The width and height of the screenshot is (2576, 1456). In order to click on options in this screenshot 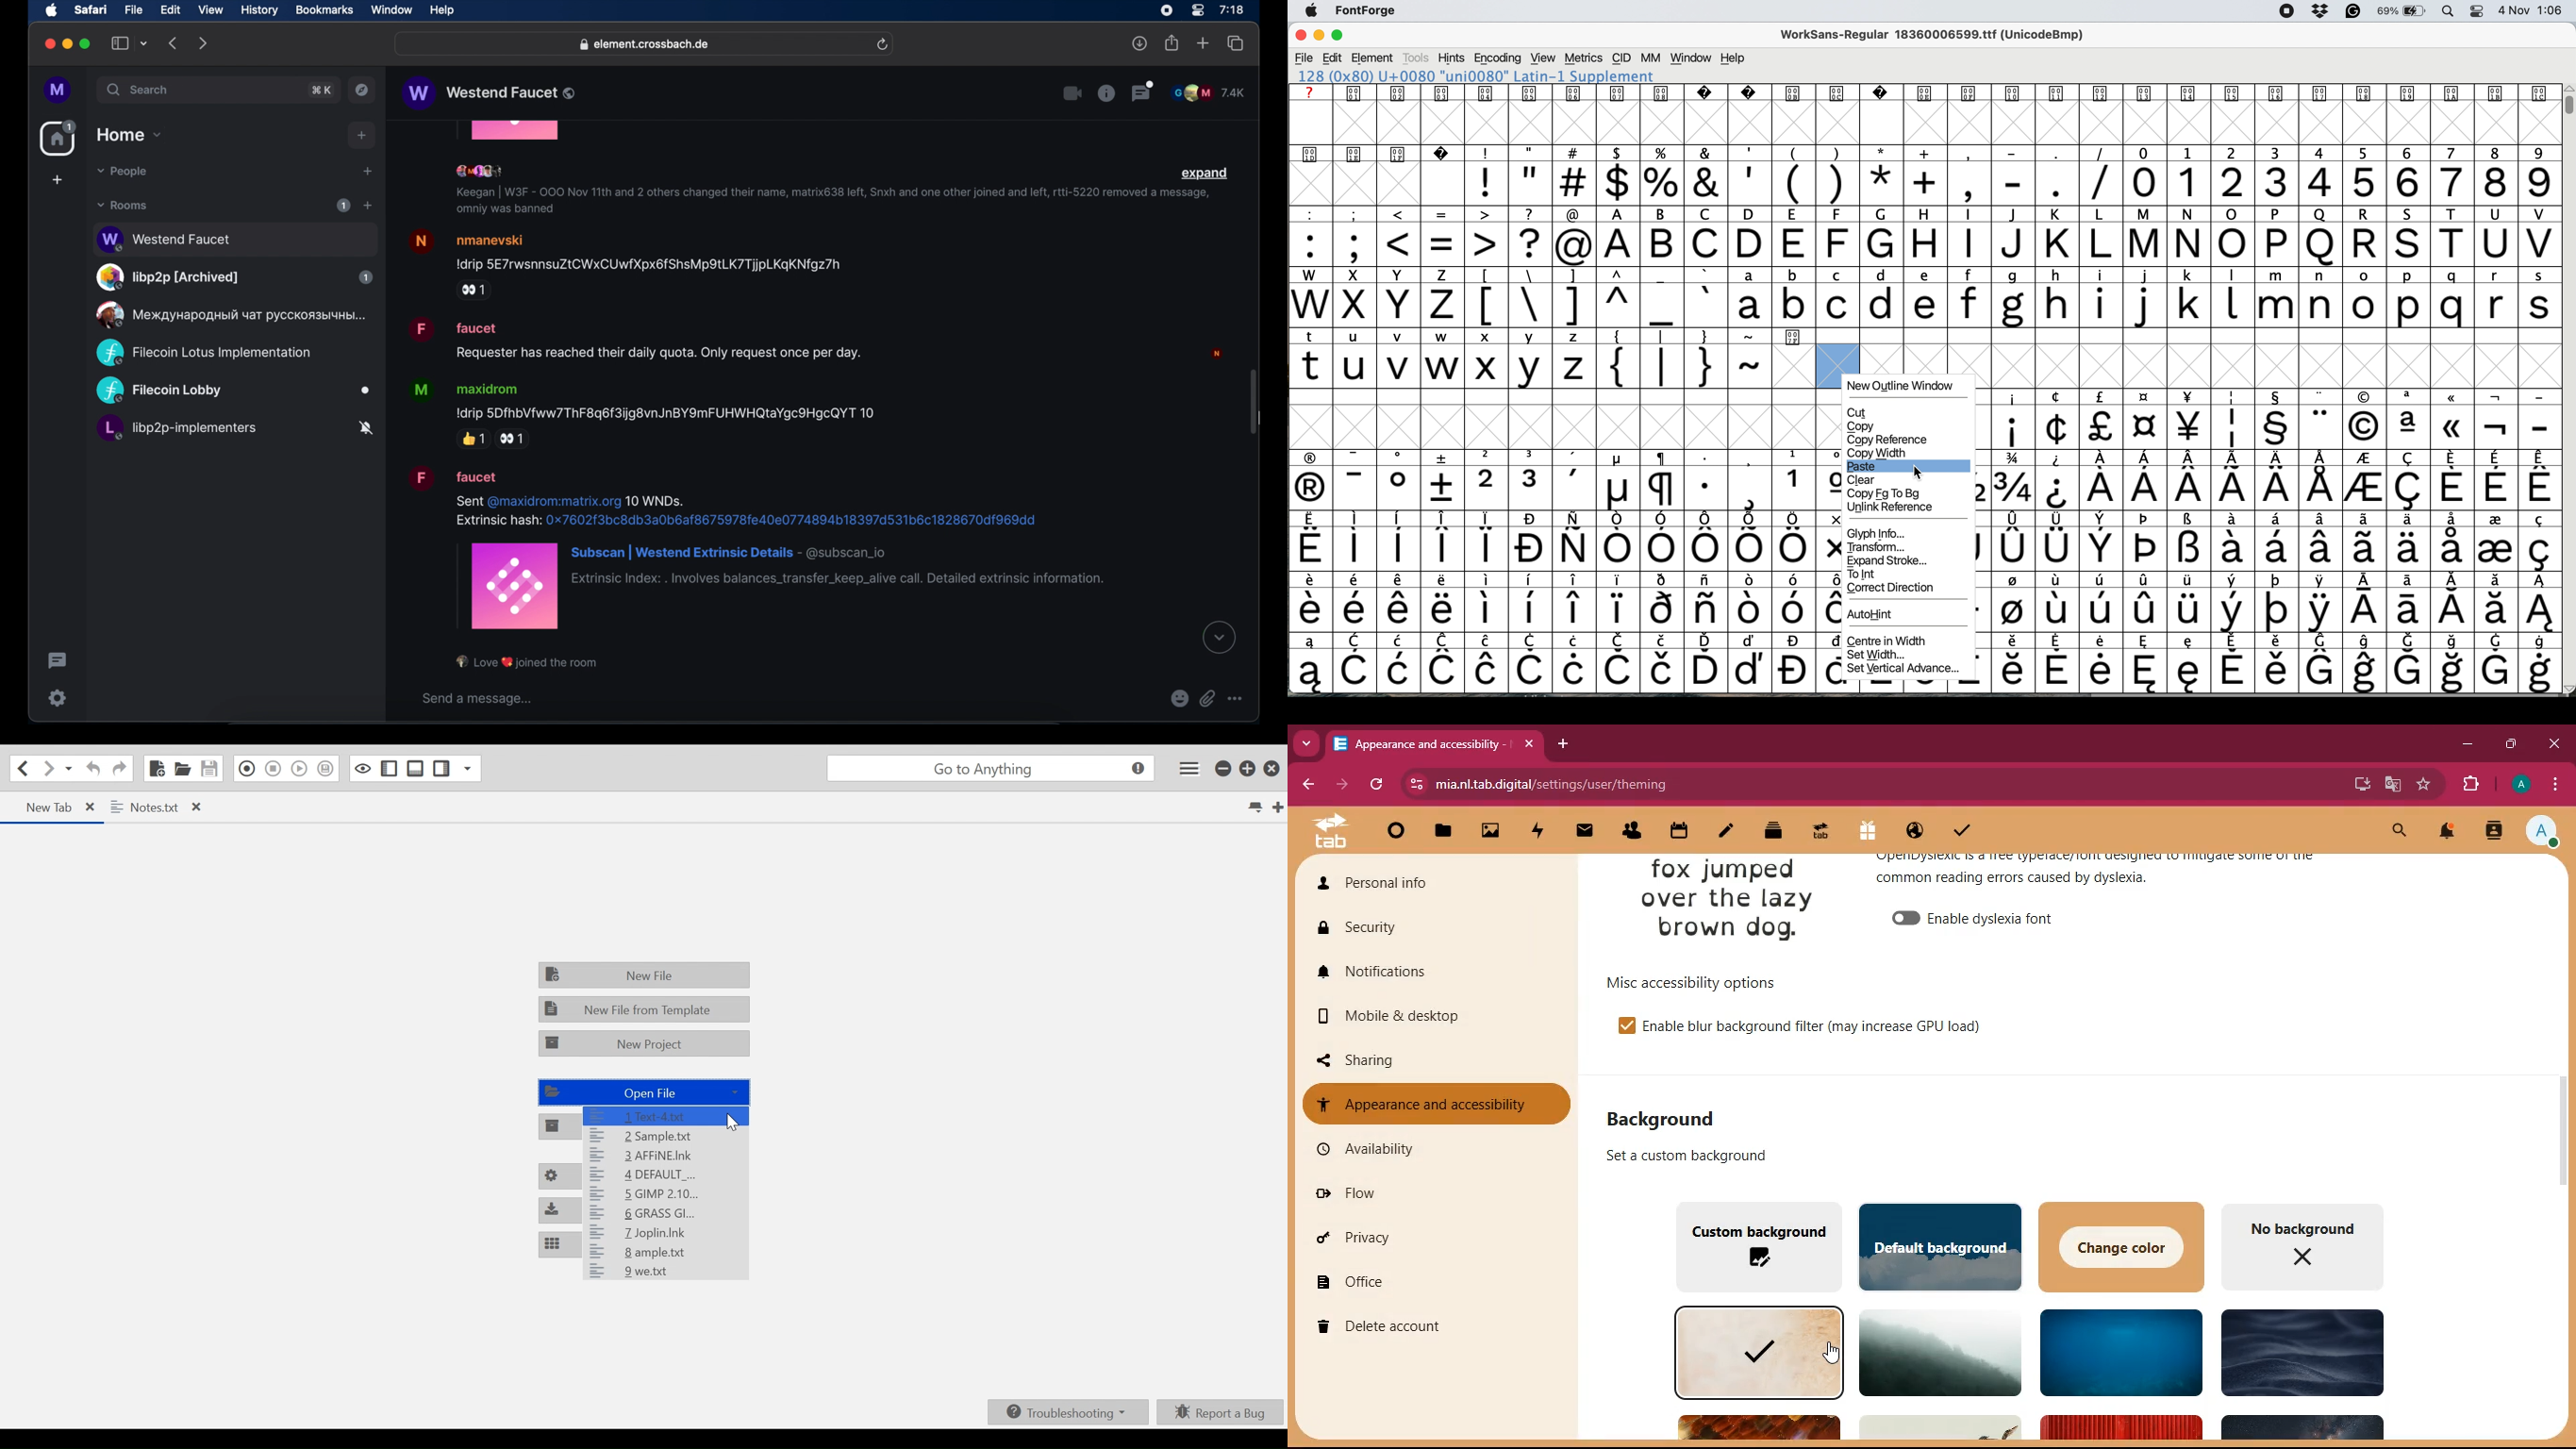, I will do `click(1698, 978)`.